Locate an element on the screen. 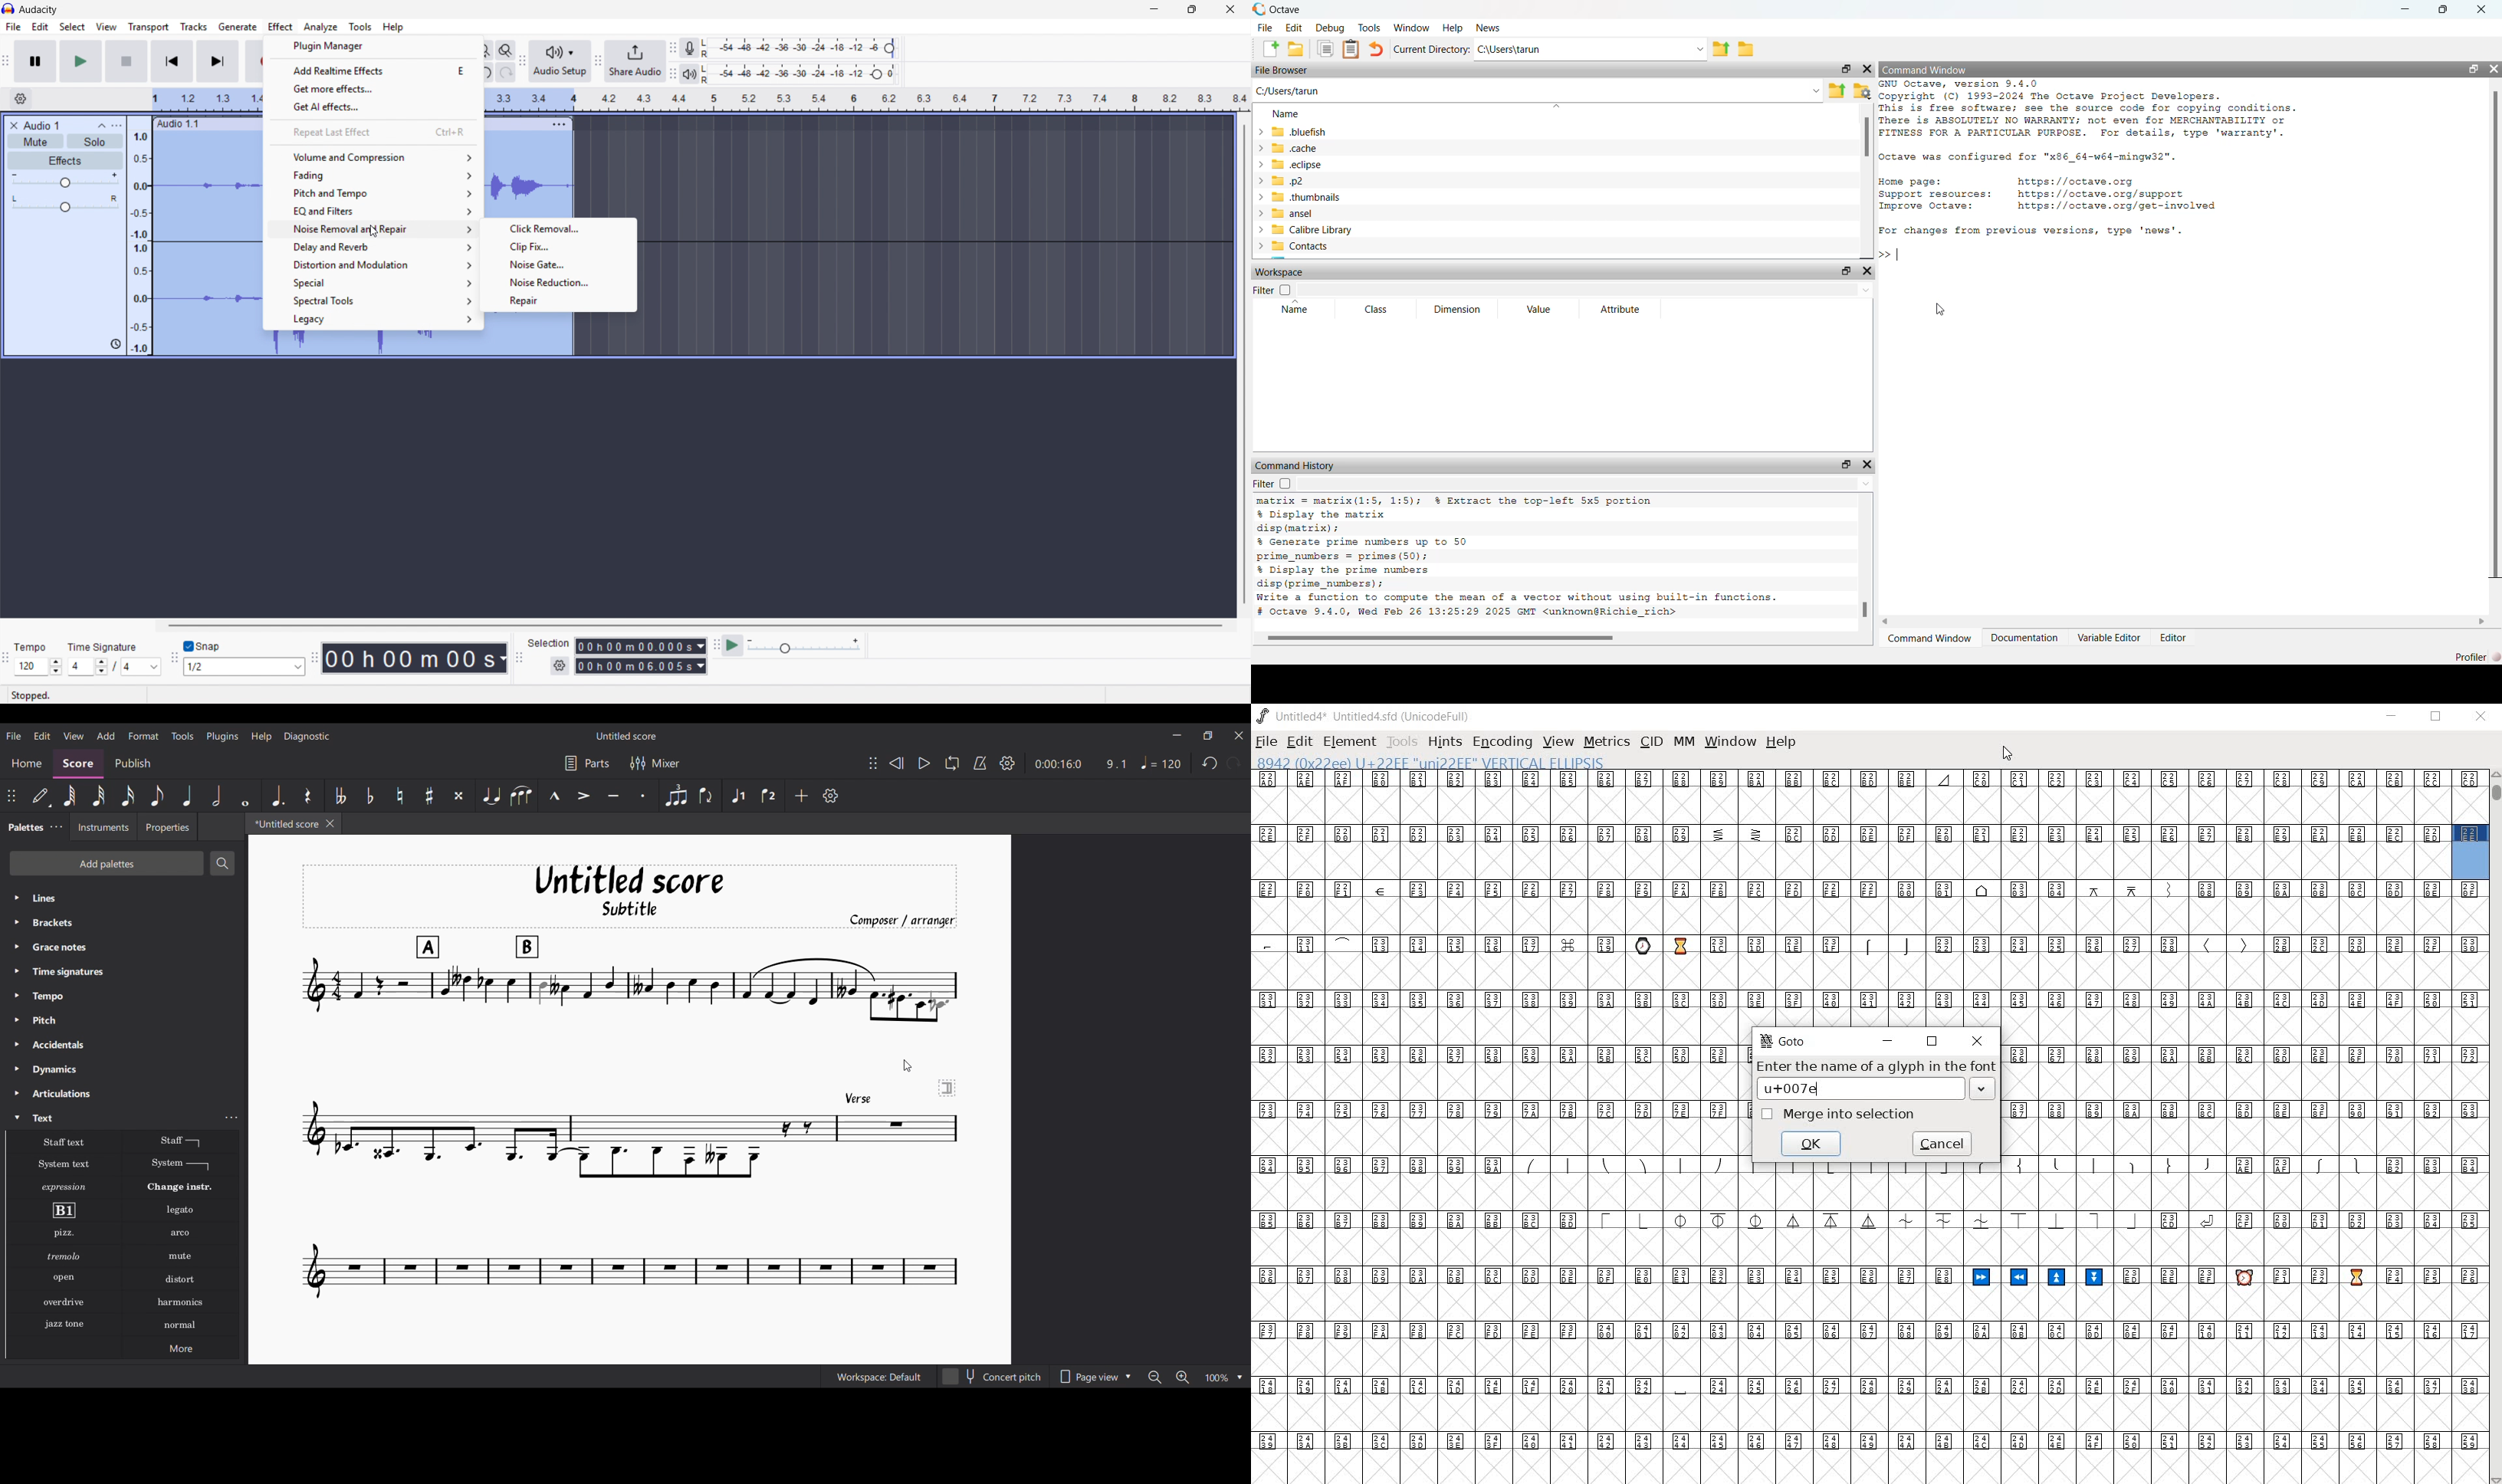 The width and height of the screenshot is (2520, 1484). share folder is located at coordinates (1721, 50).